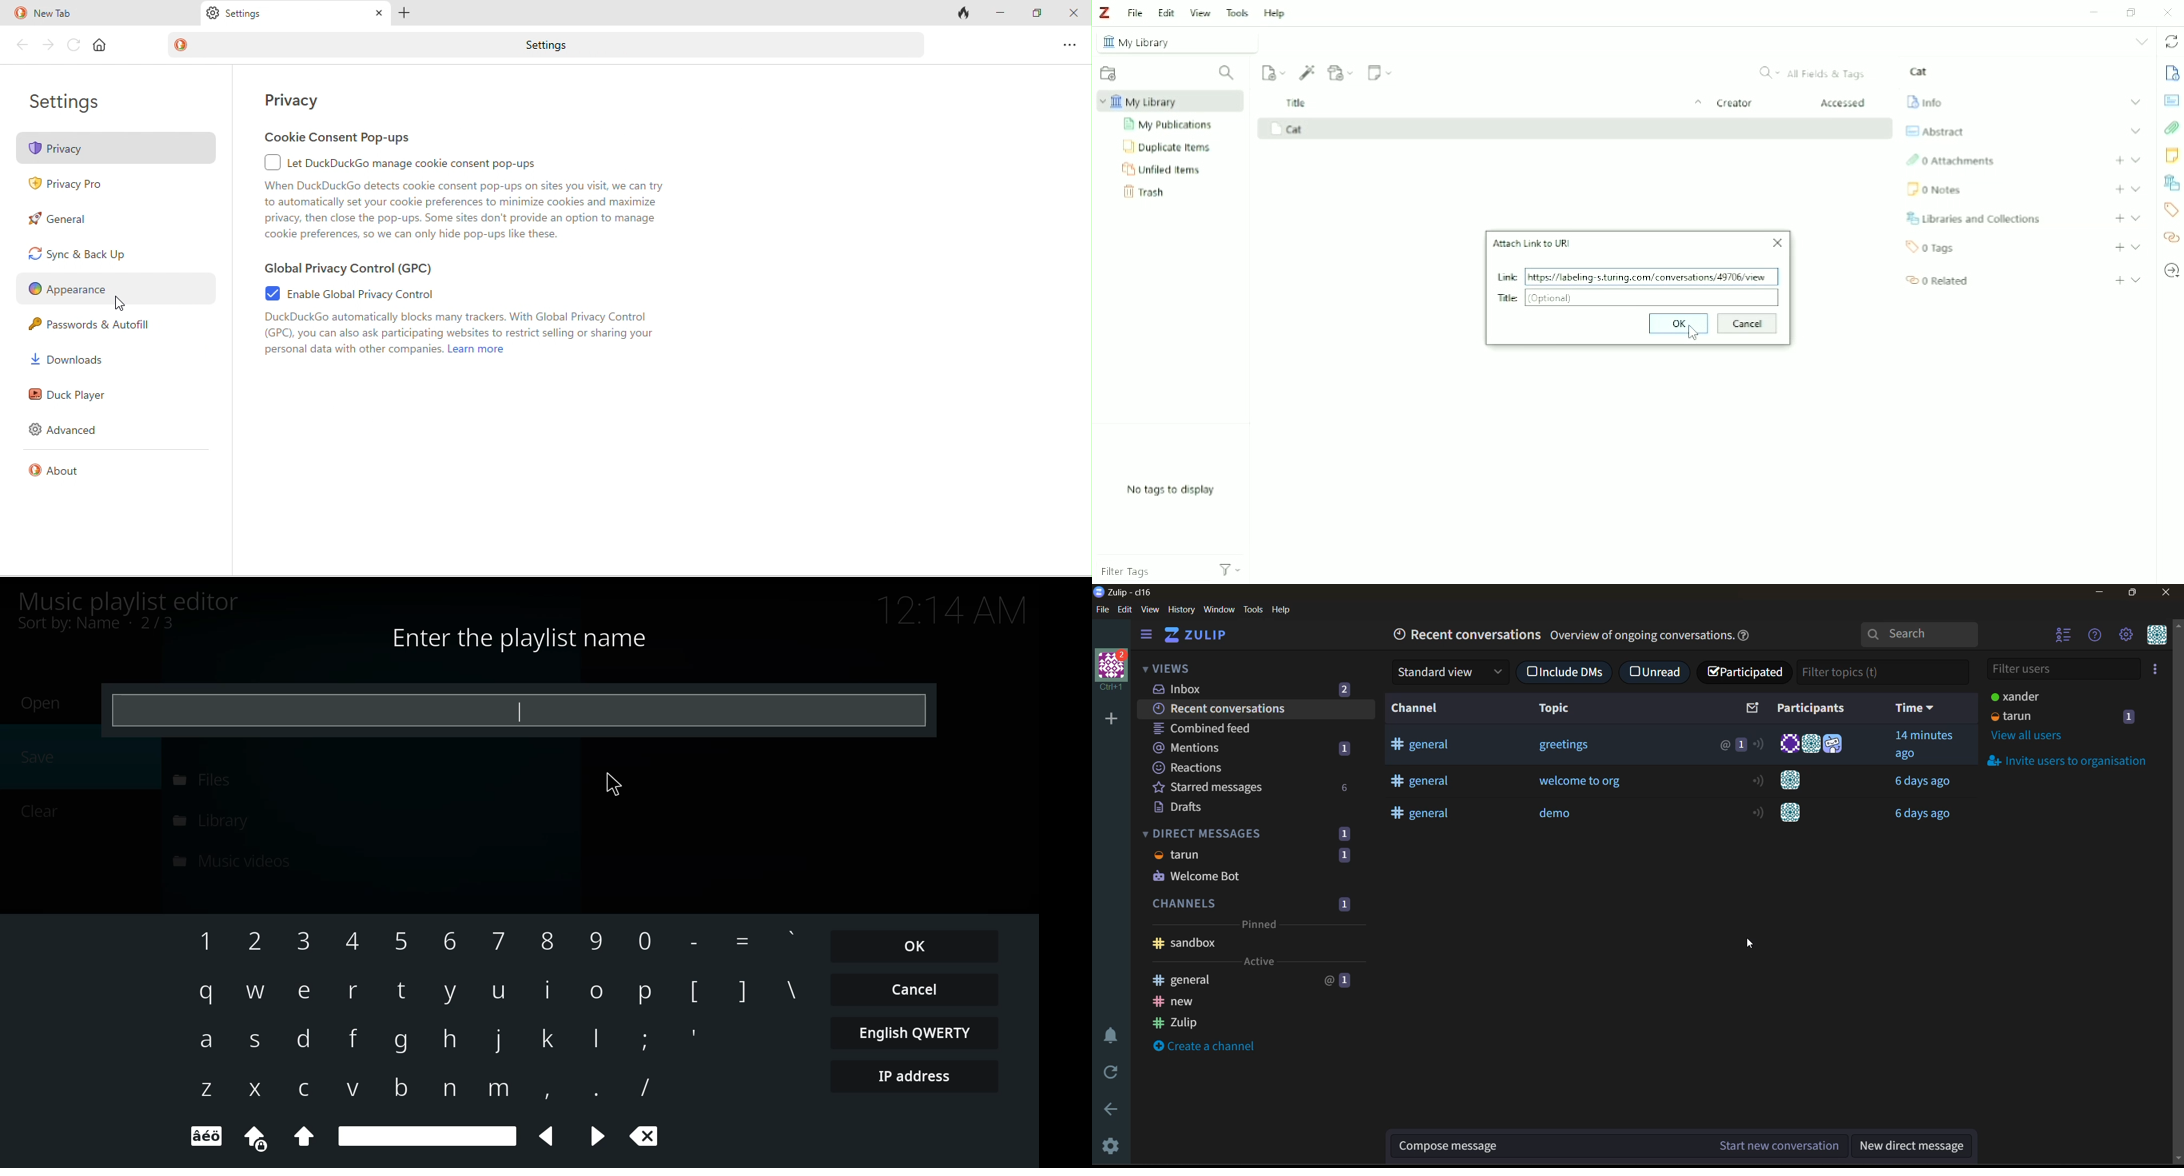  I want to click on general, so click(1229, 981).